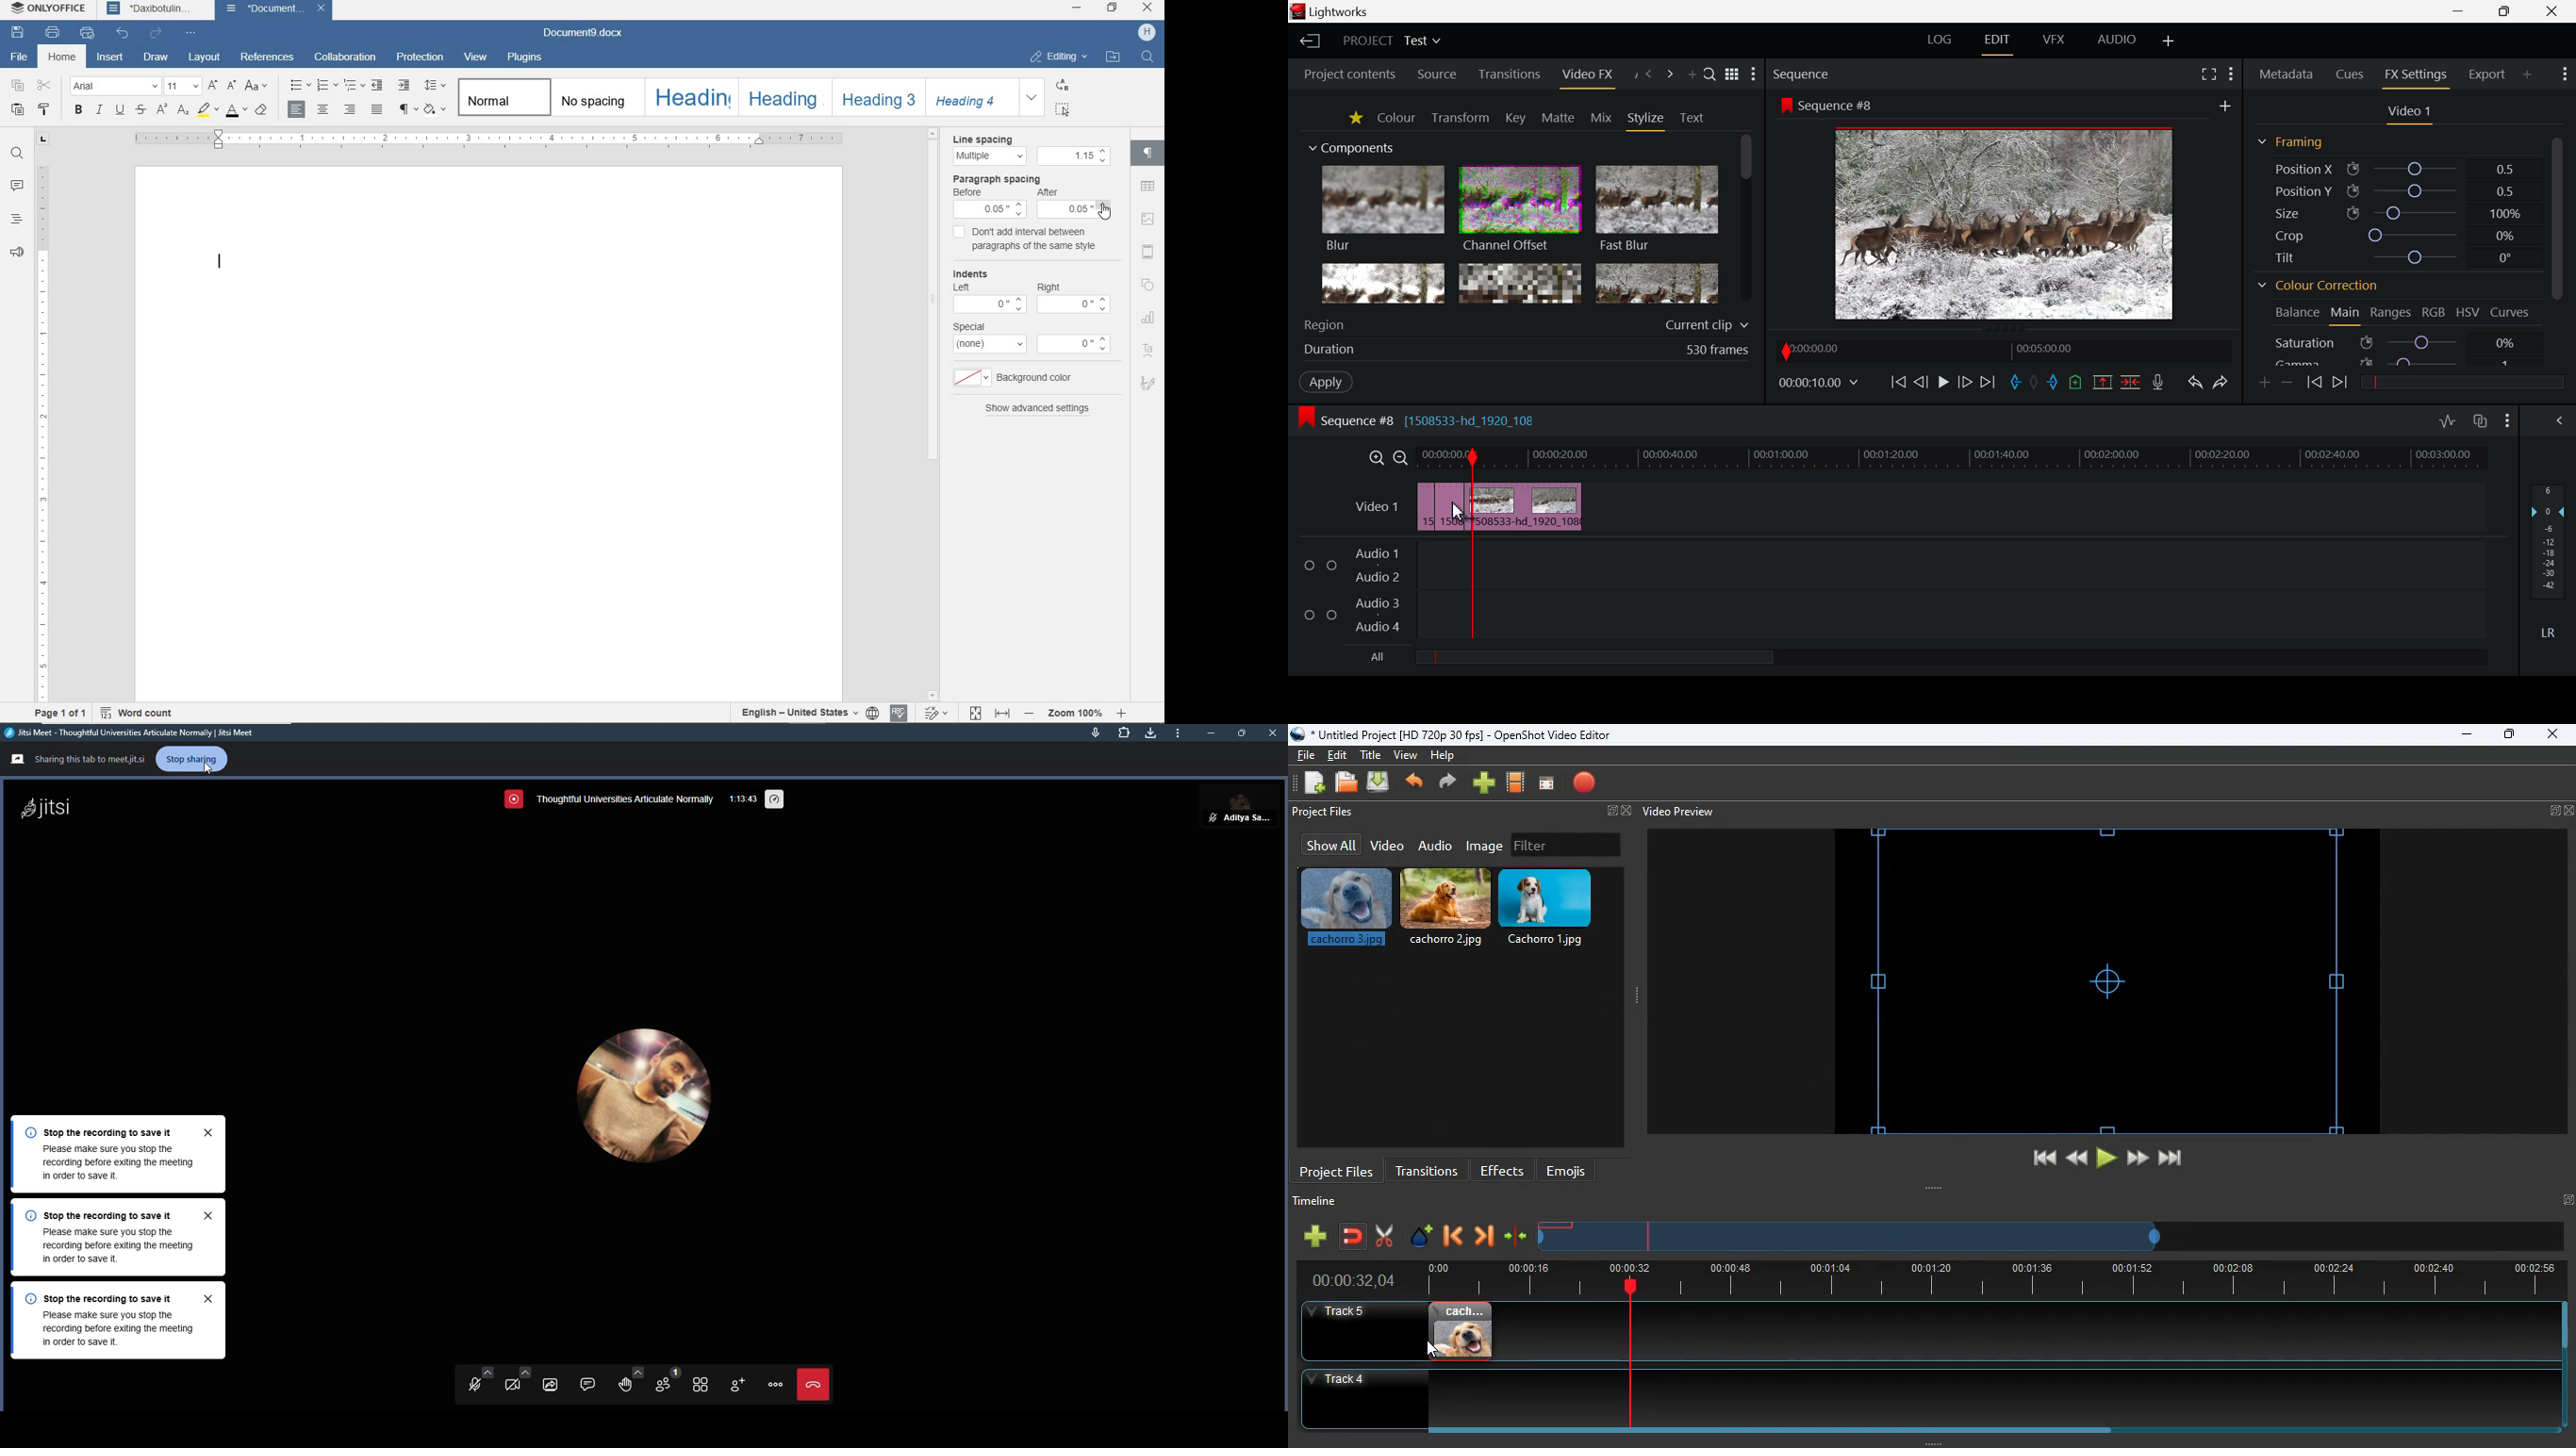 The height and width of the screenshot is (1456, 2576). What do you see at coordinates (184, 112) in the screenshot?
I see `subscript` at bounding box center [184, 112].